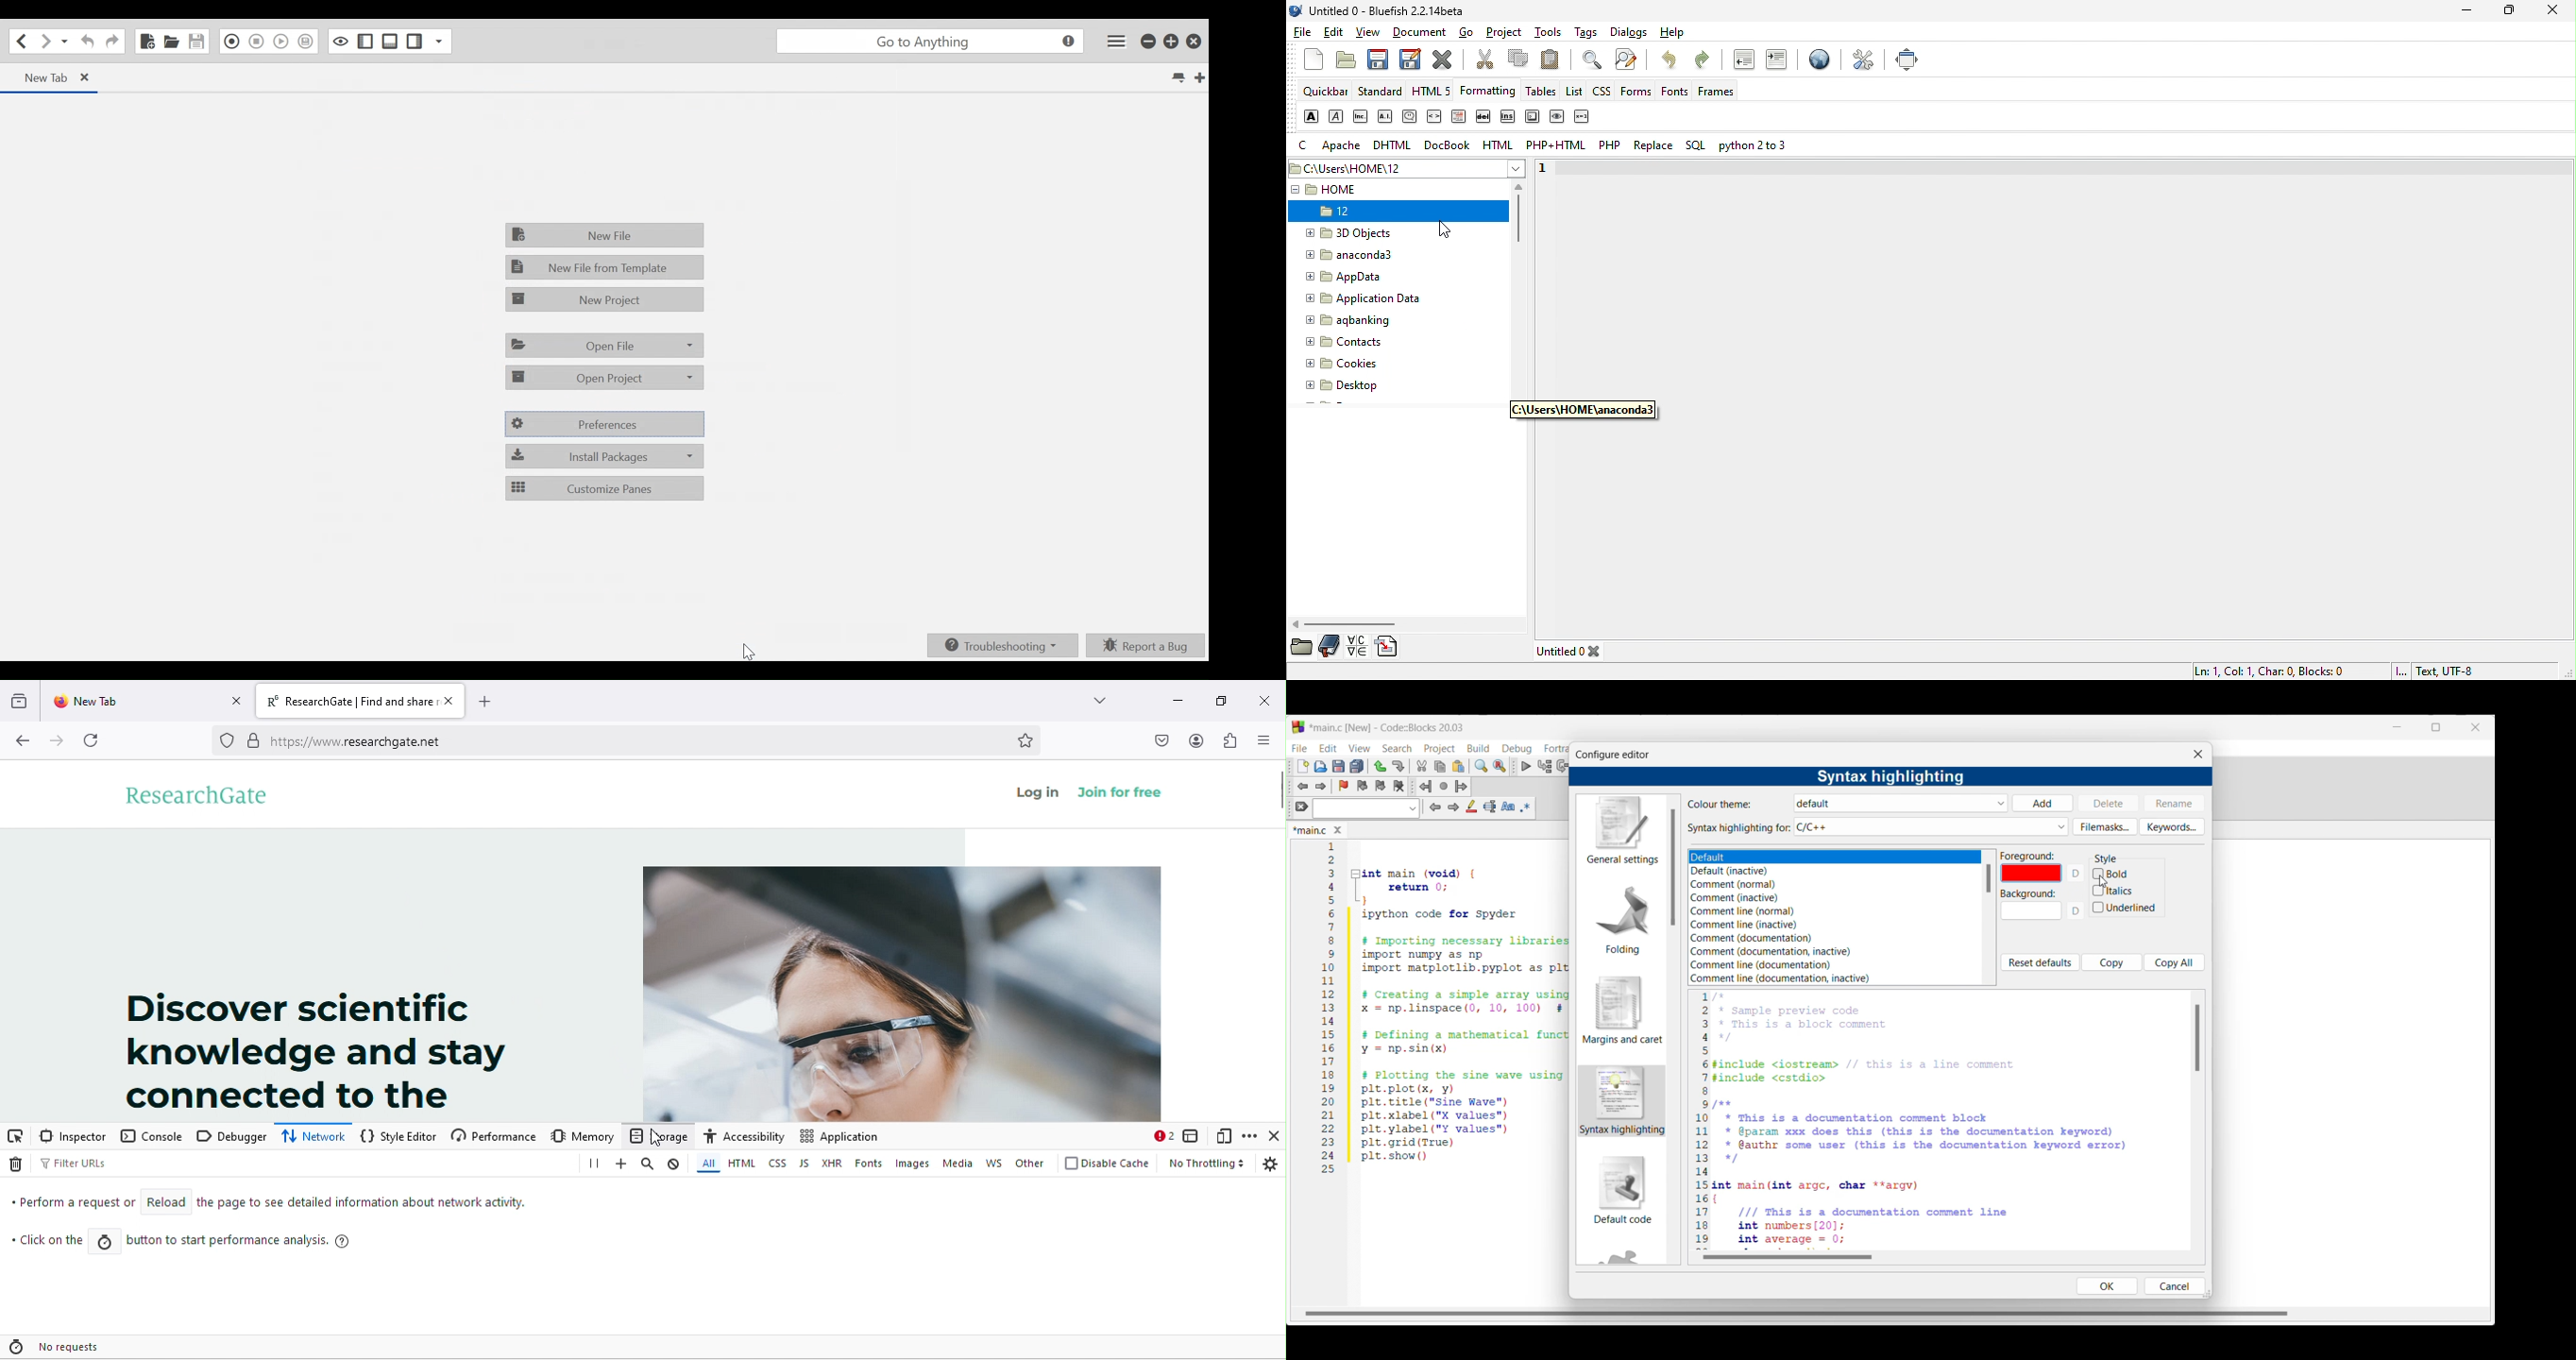 The image size is (2576, 1372). Describe the element at coordinates (831, 1163) in the screenshot. I see `xhr` at that location.